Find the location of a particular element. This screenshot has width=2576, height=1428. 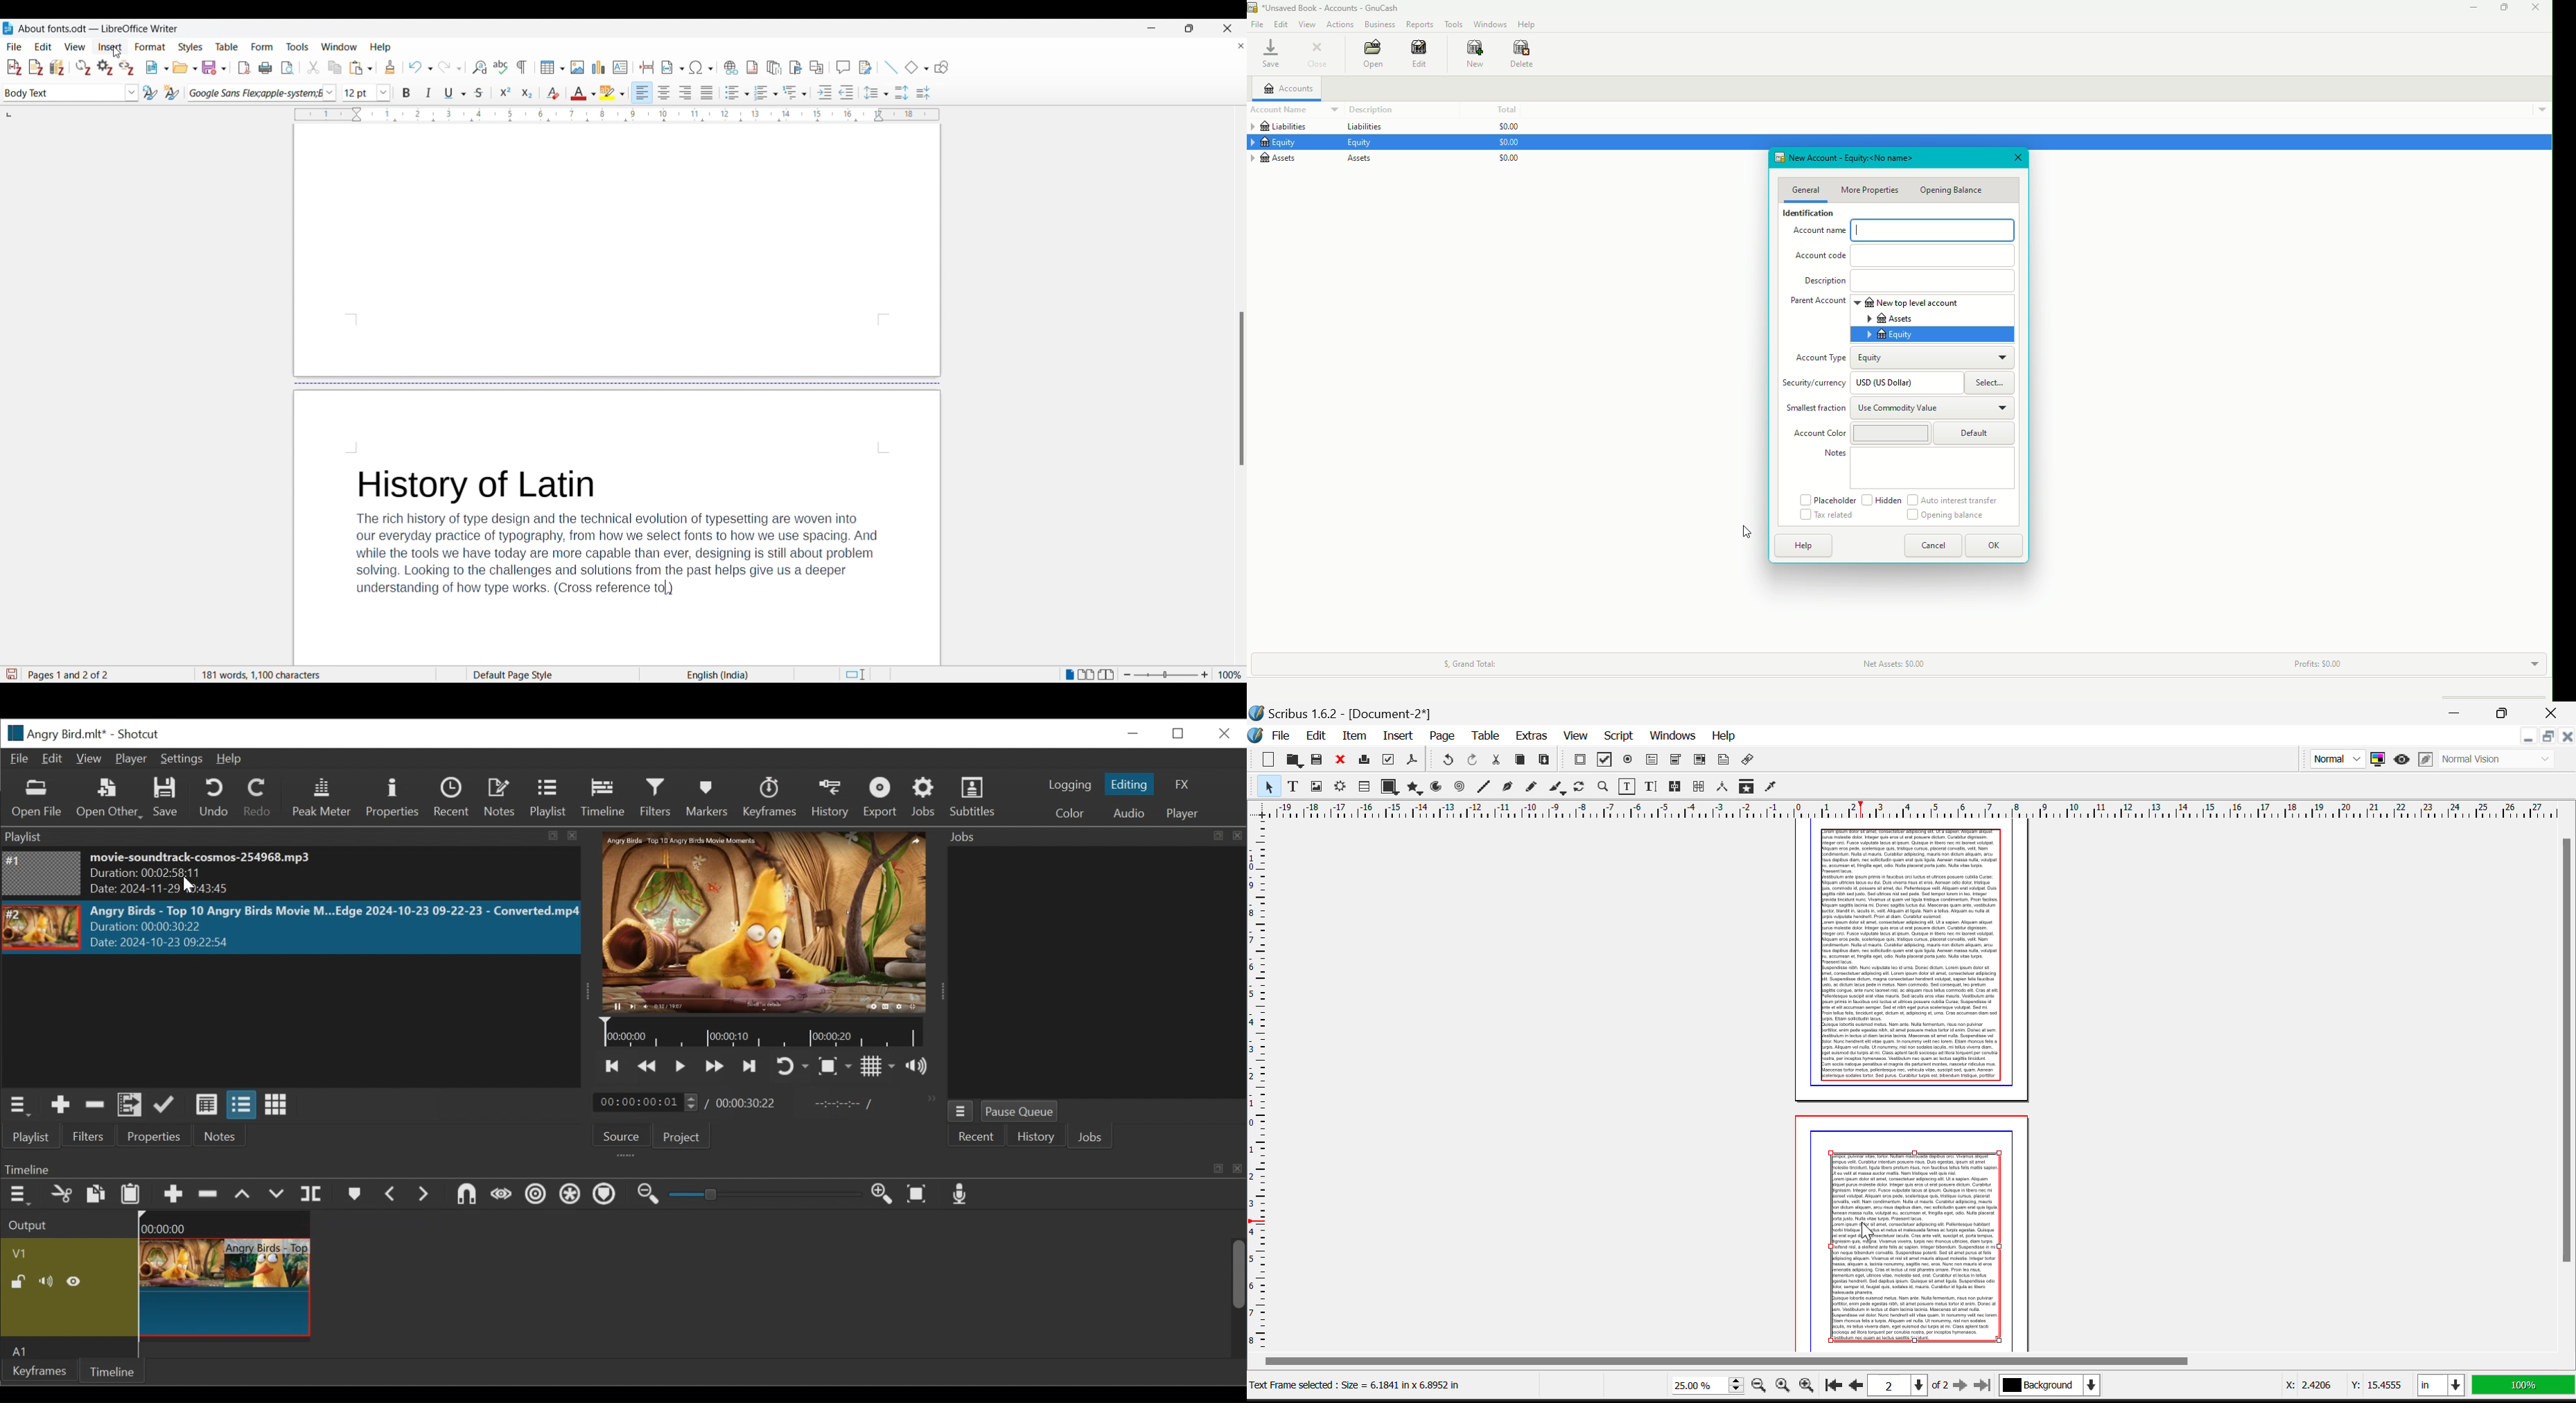

Restore Down is located at coordinates (2527, 738).